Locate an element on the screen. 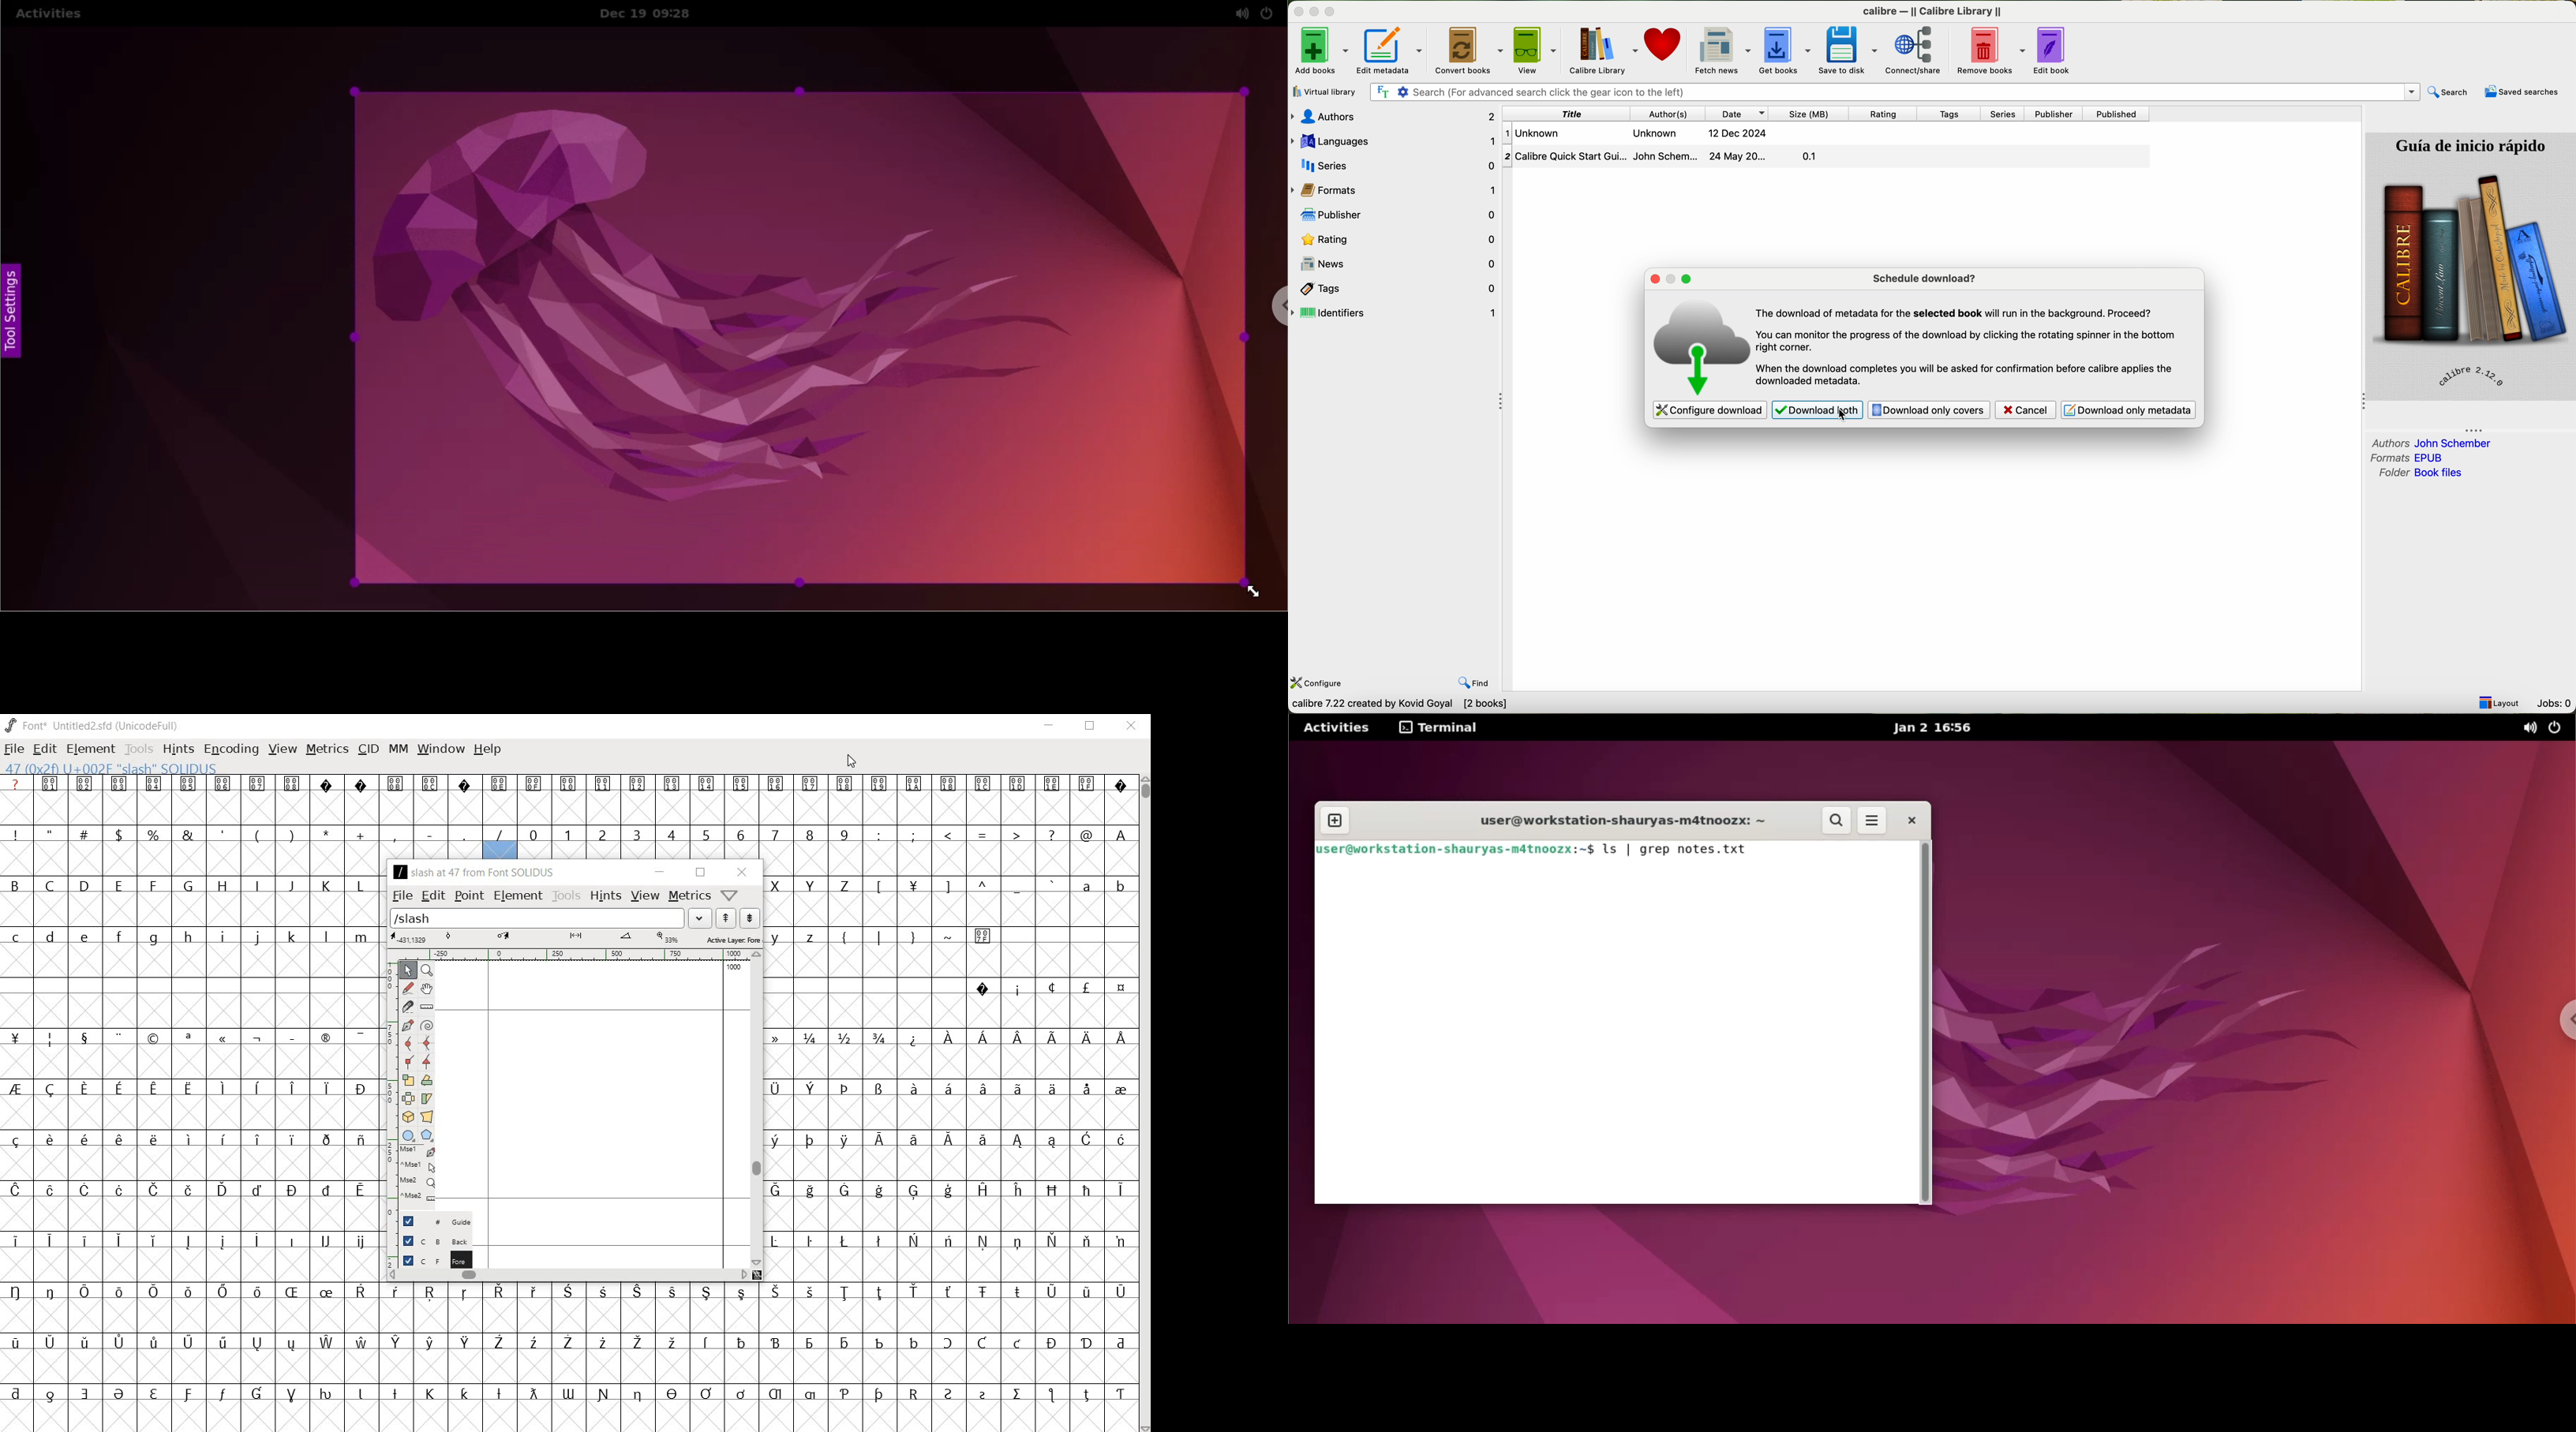 The image size is (2576, 1456). WINDOW is located at coordinates (440, 749).